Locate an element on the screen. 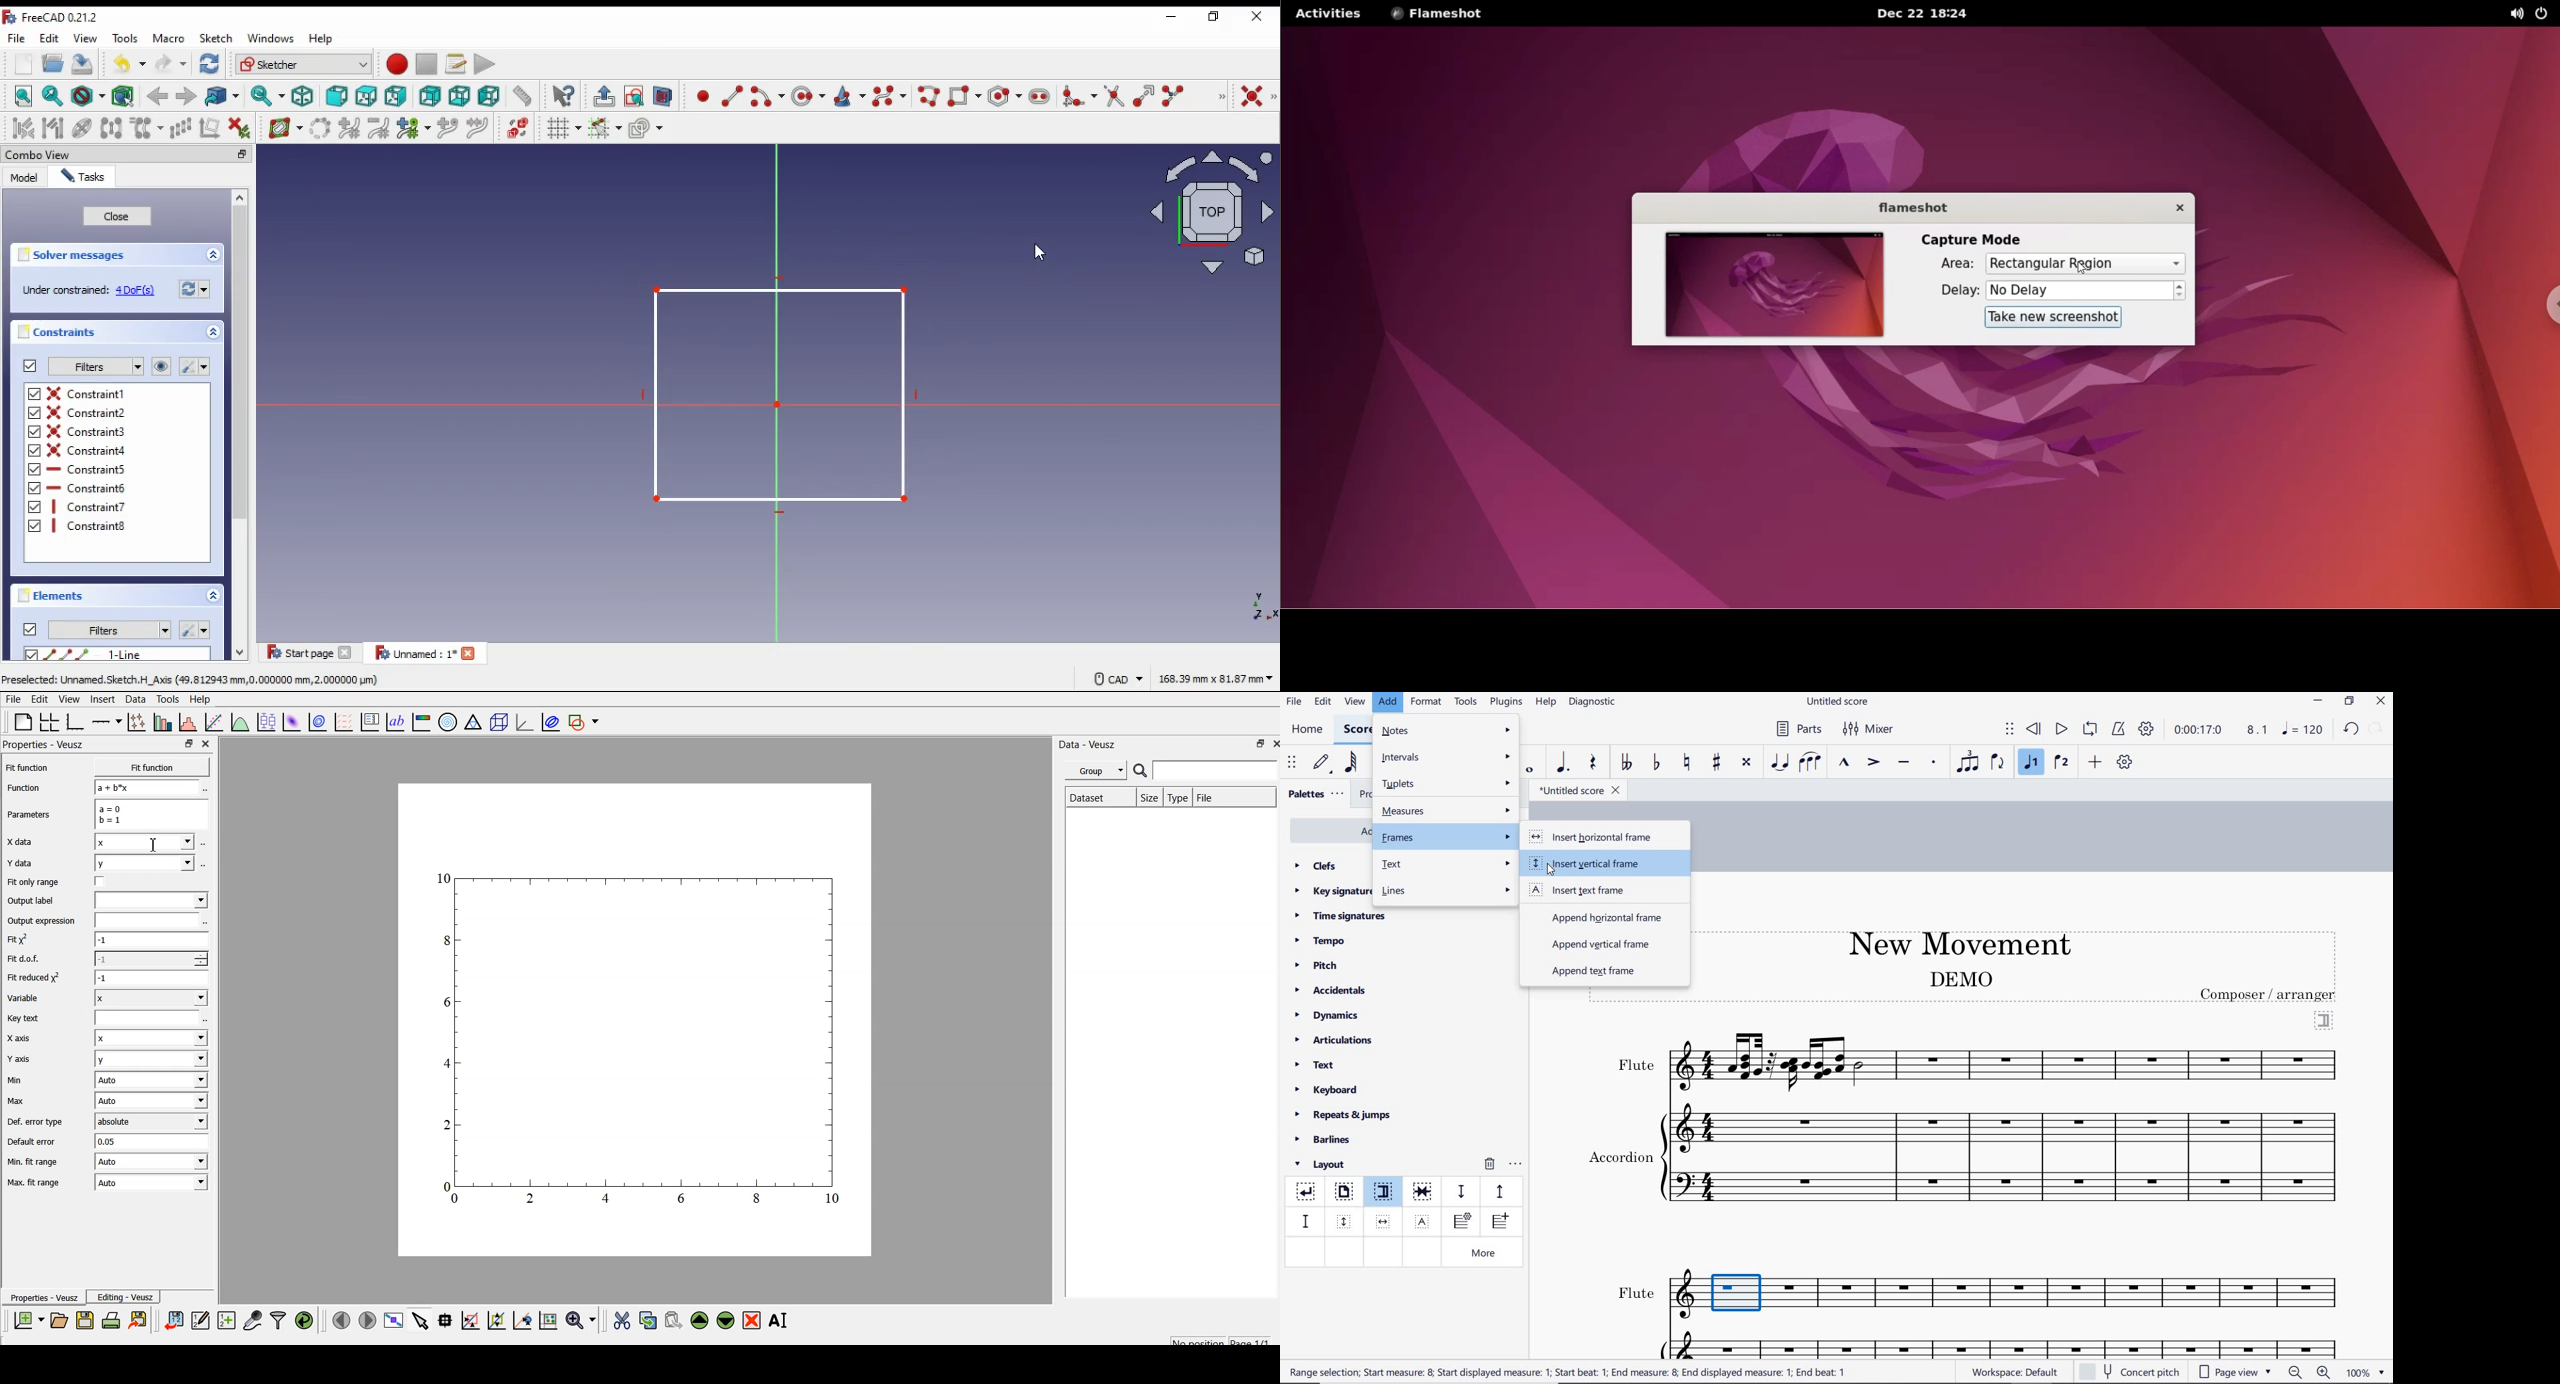 This screenshot has width=2576, height=1400. on/off constraint 2 is located at coordinates (88, 412).